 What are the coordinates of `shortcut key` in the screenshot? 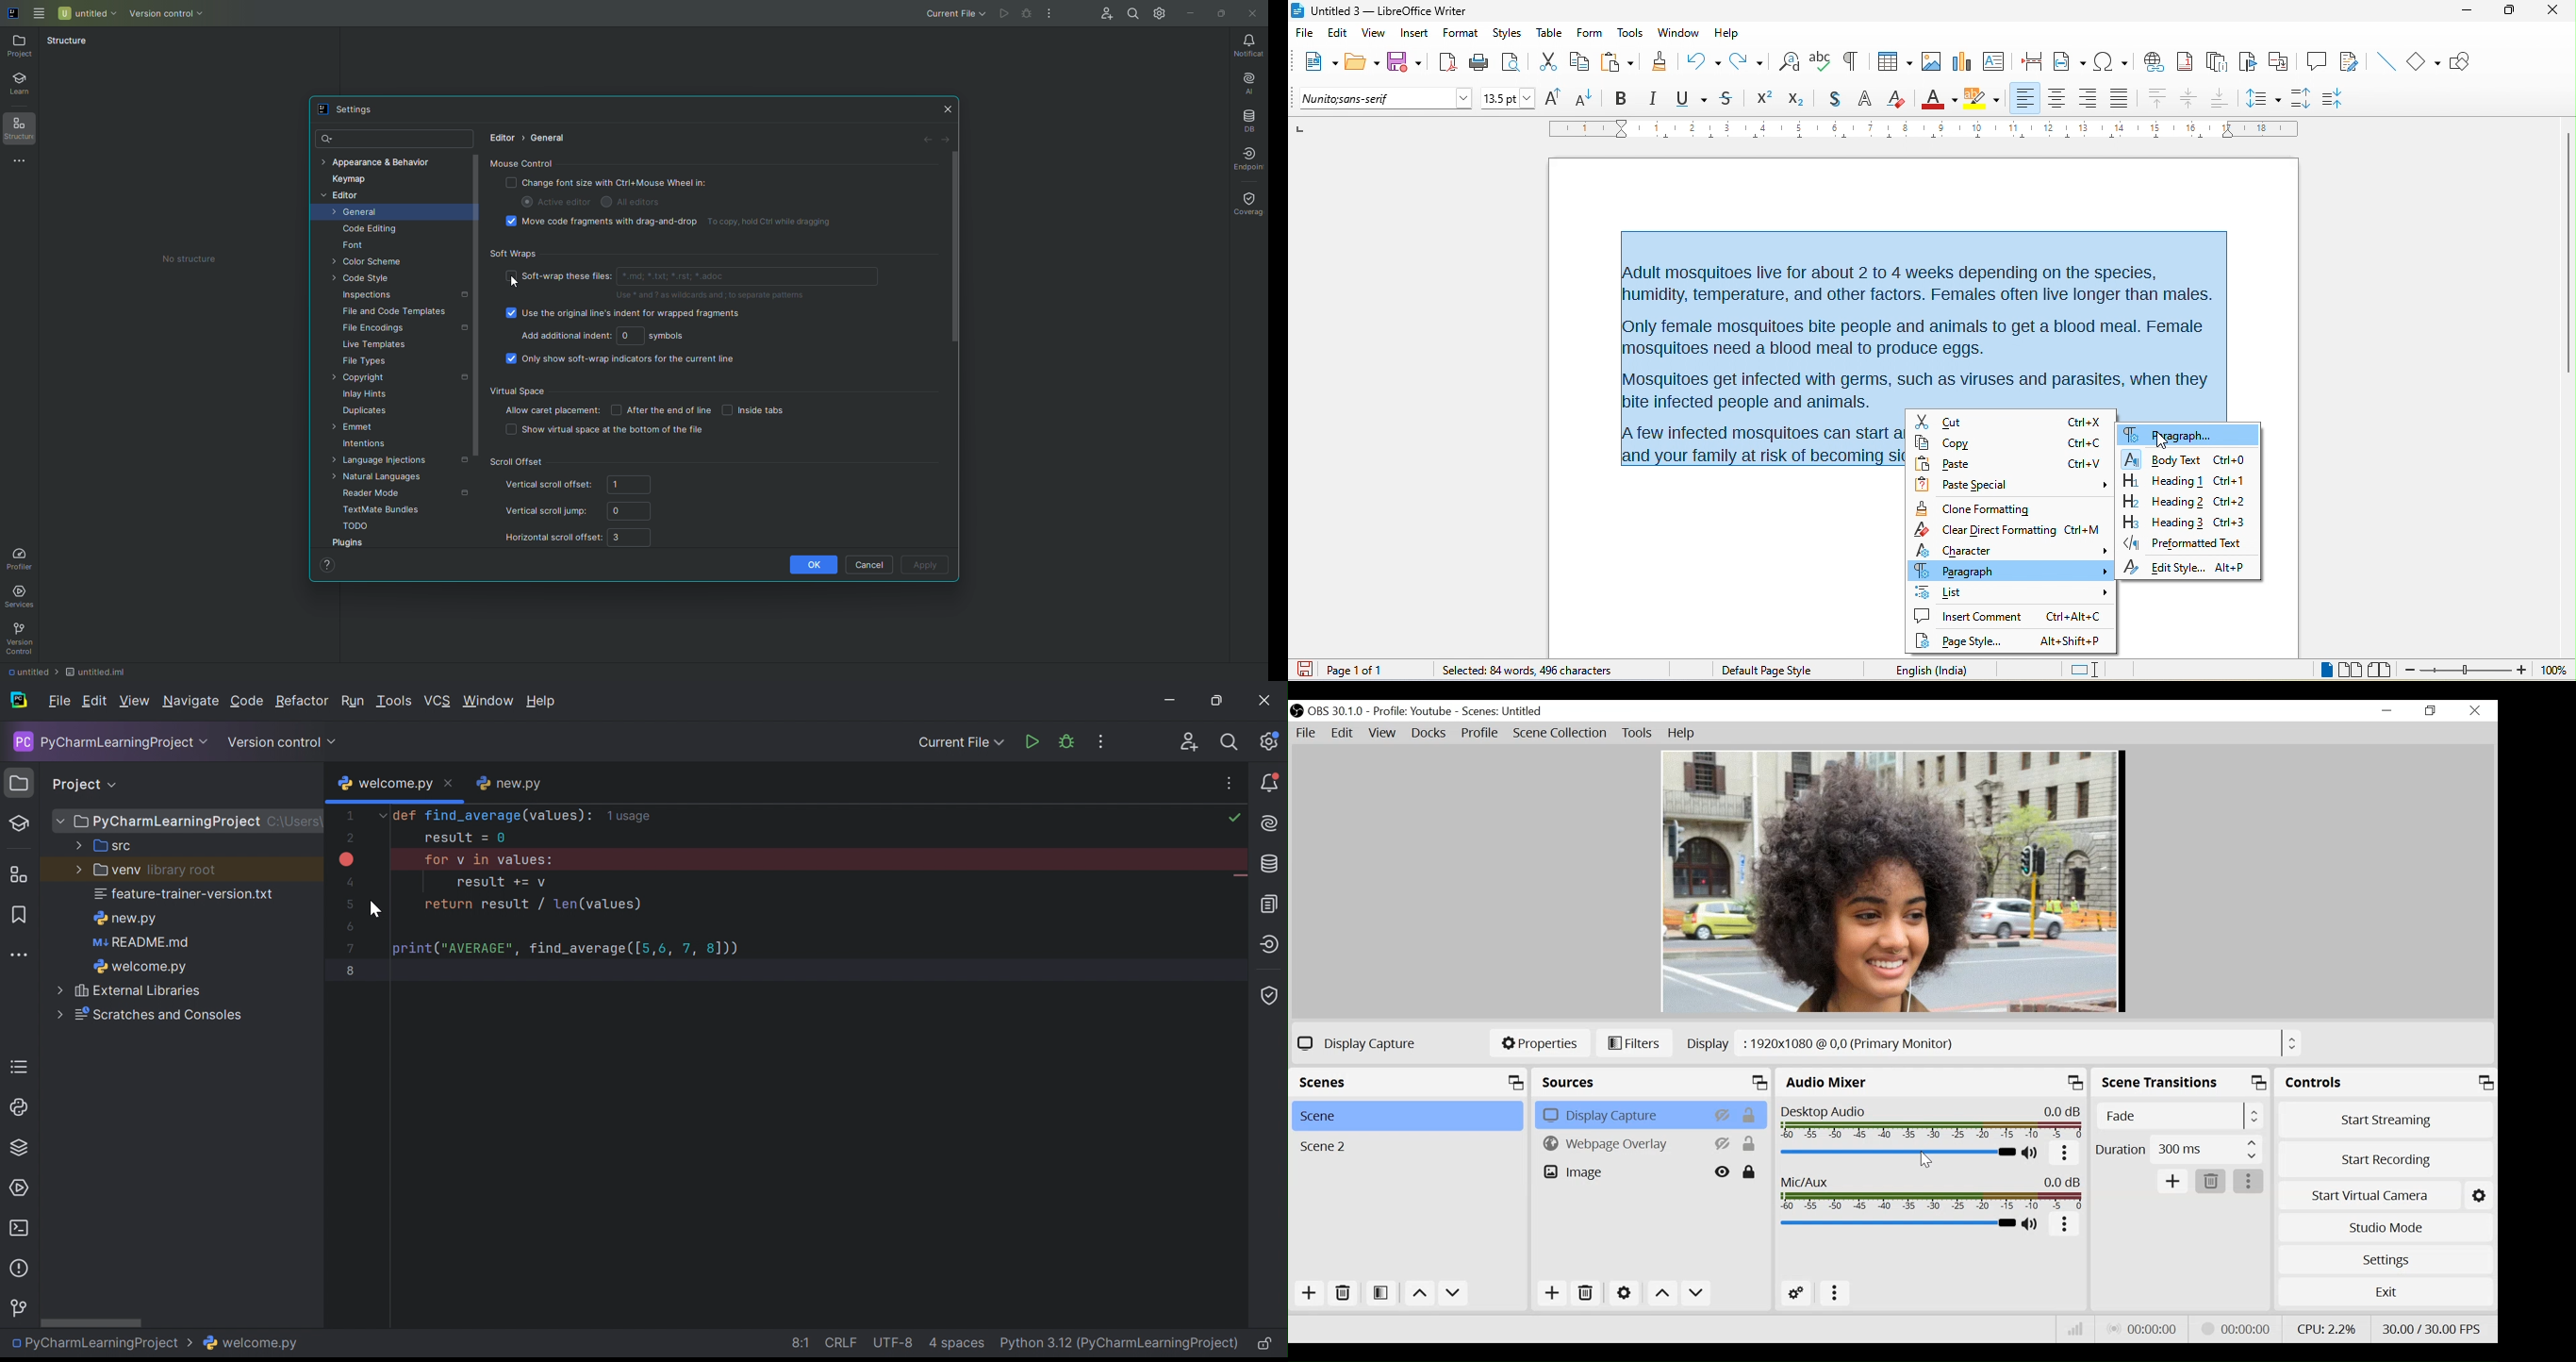 It's located at (2083, 423).